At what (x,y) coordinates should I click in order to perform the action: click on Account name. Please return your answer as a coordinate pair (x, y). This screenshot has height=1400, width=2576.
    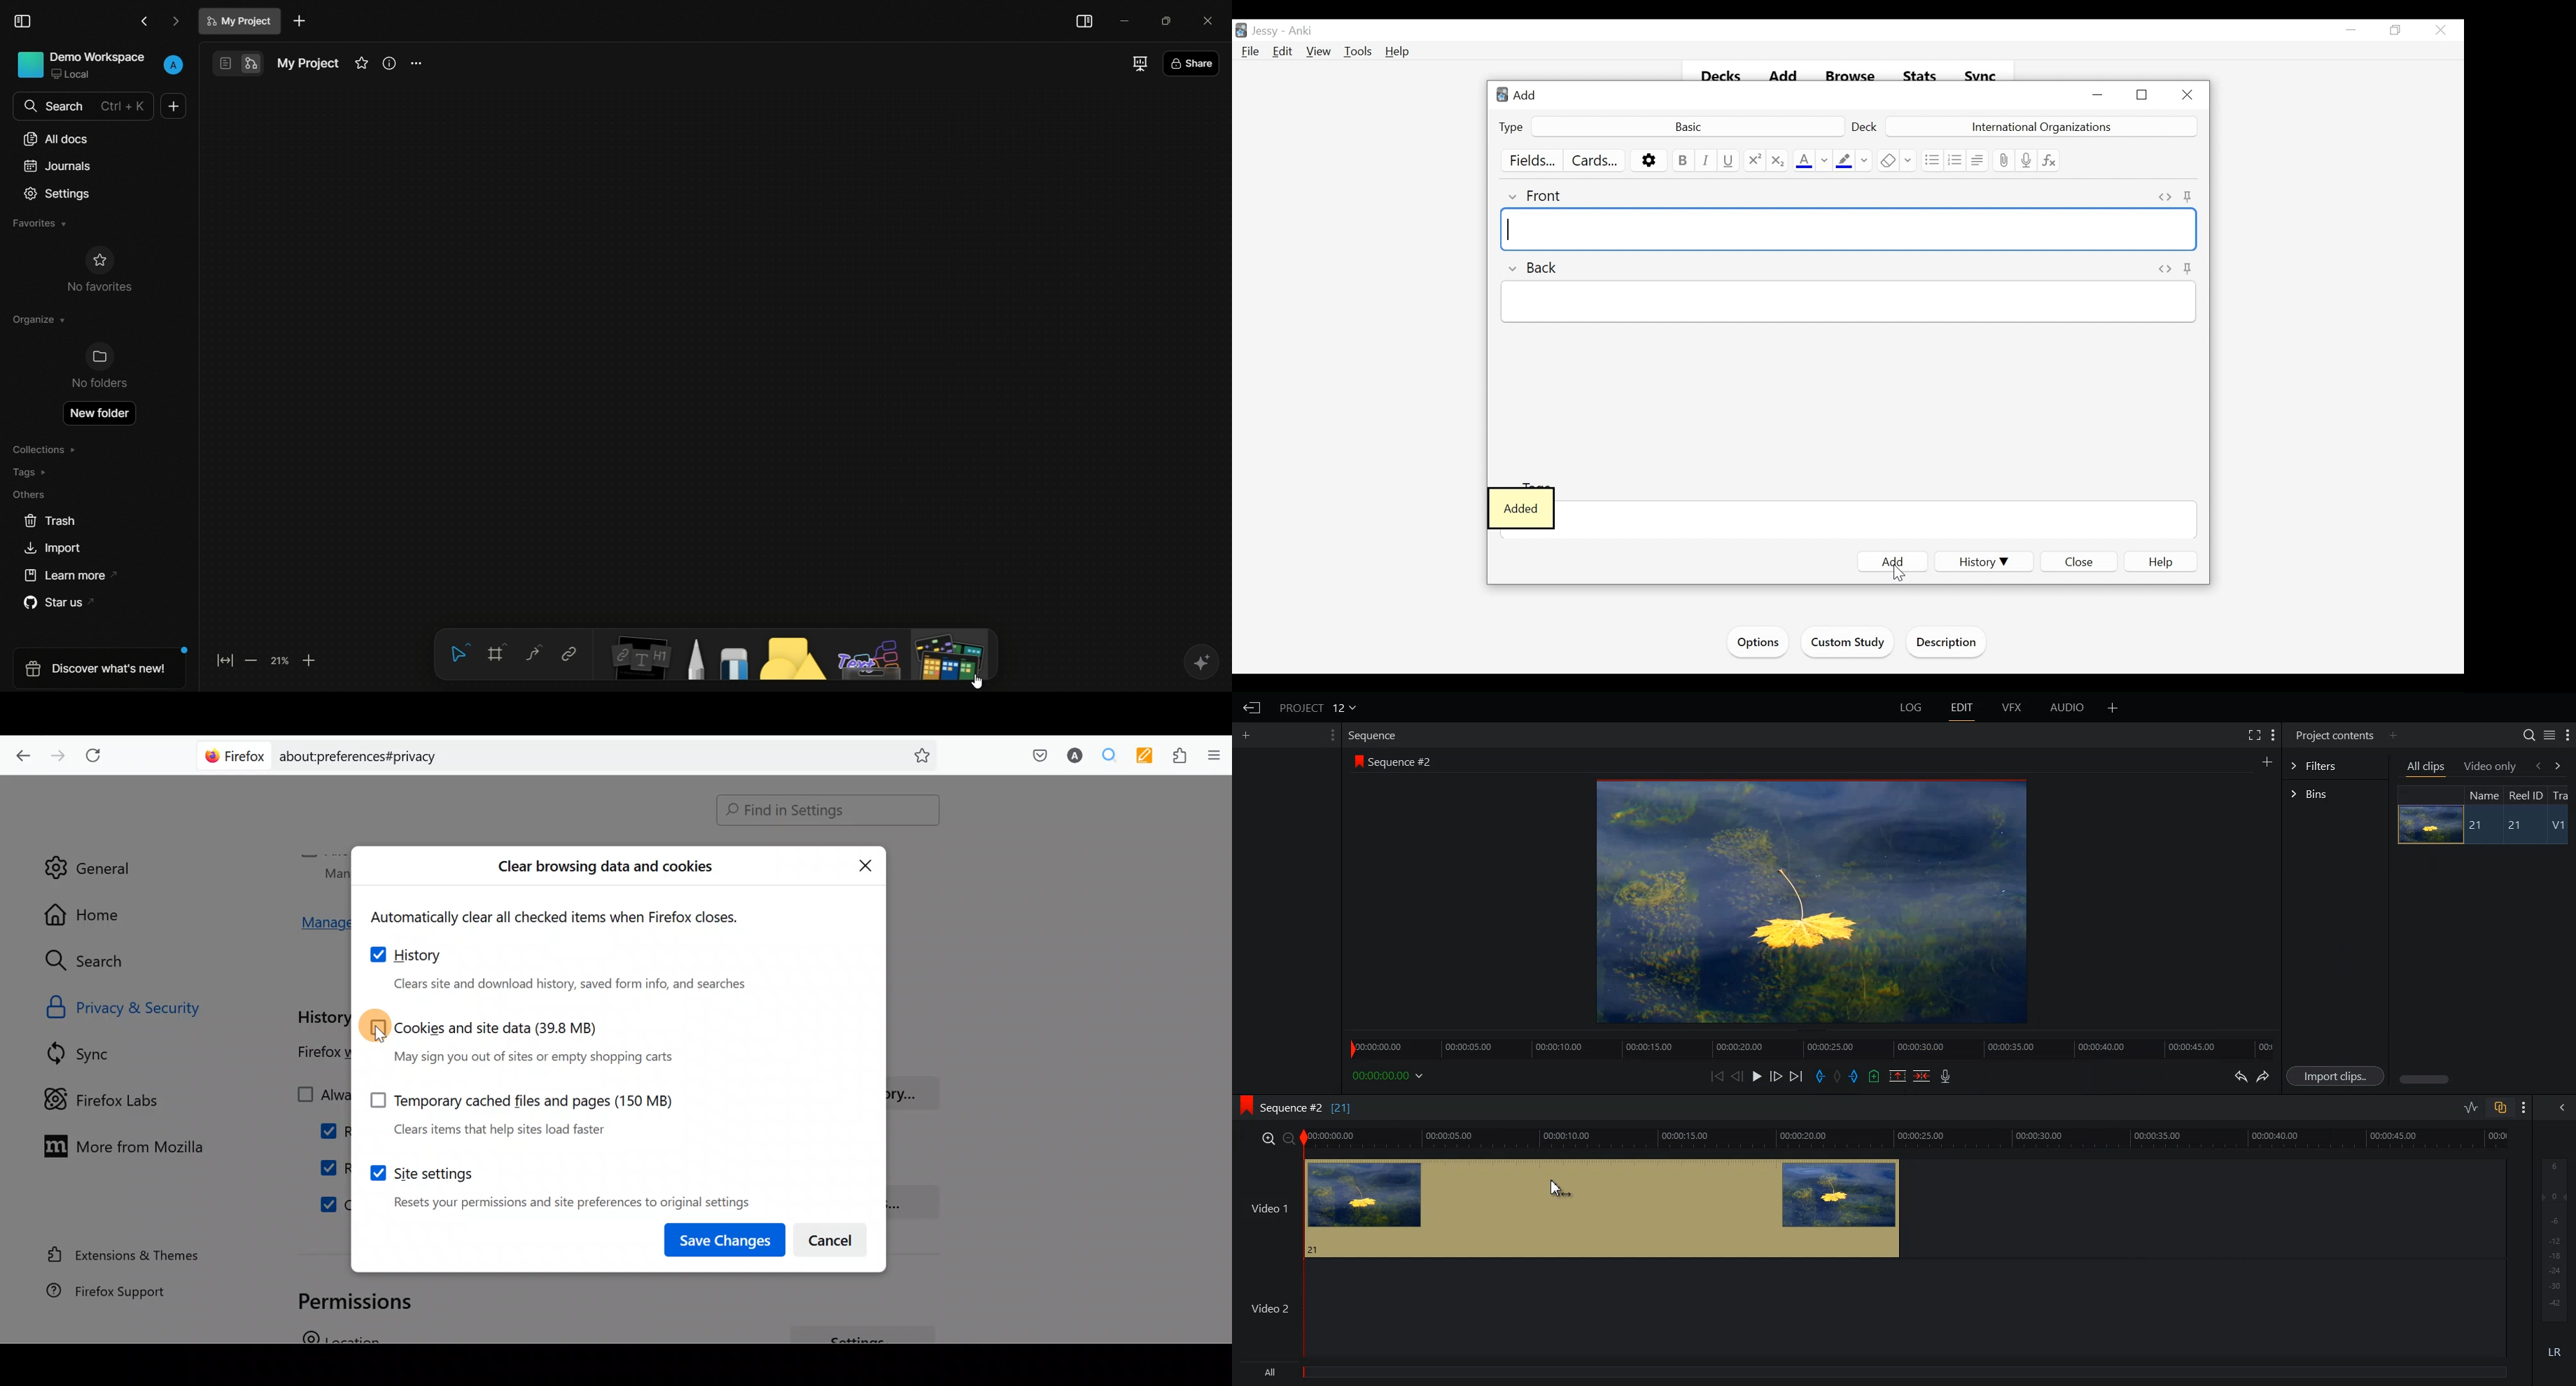
    Looking at the image, I should click on (1071, 757).